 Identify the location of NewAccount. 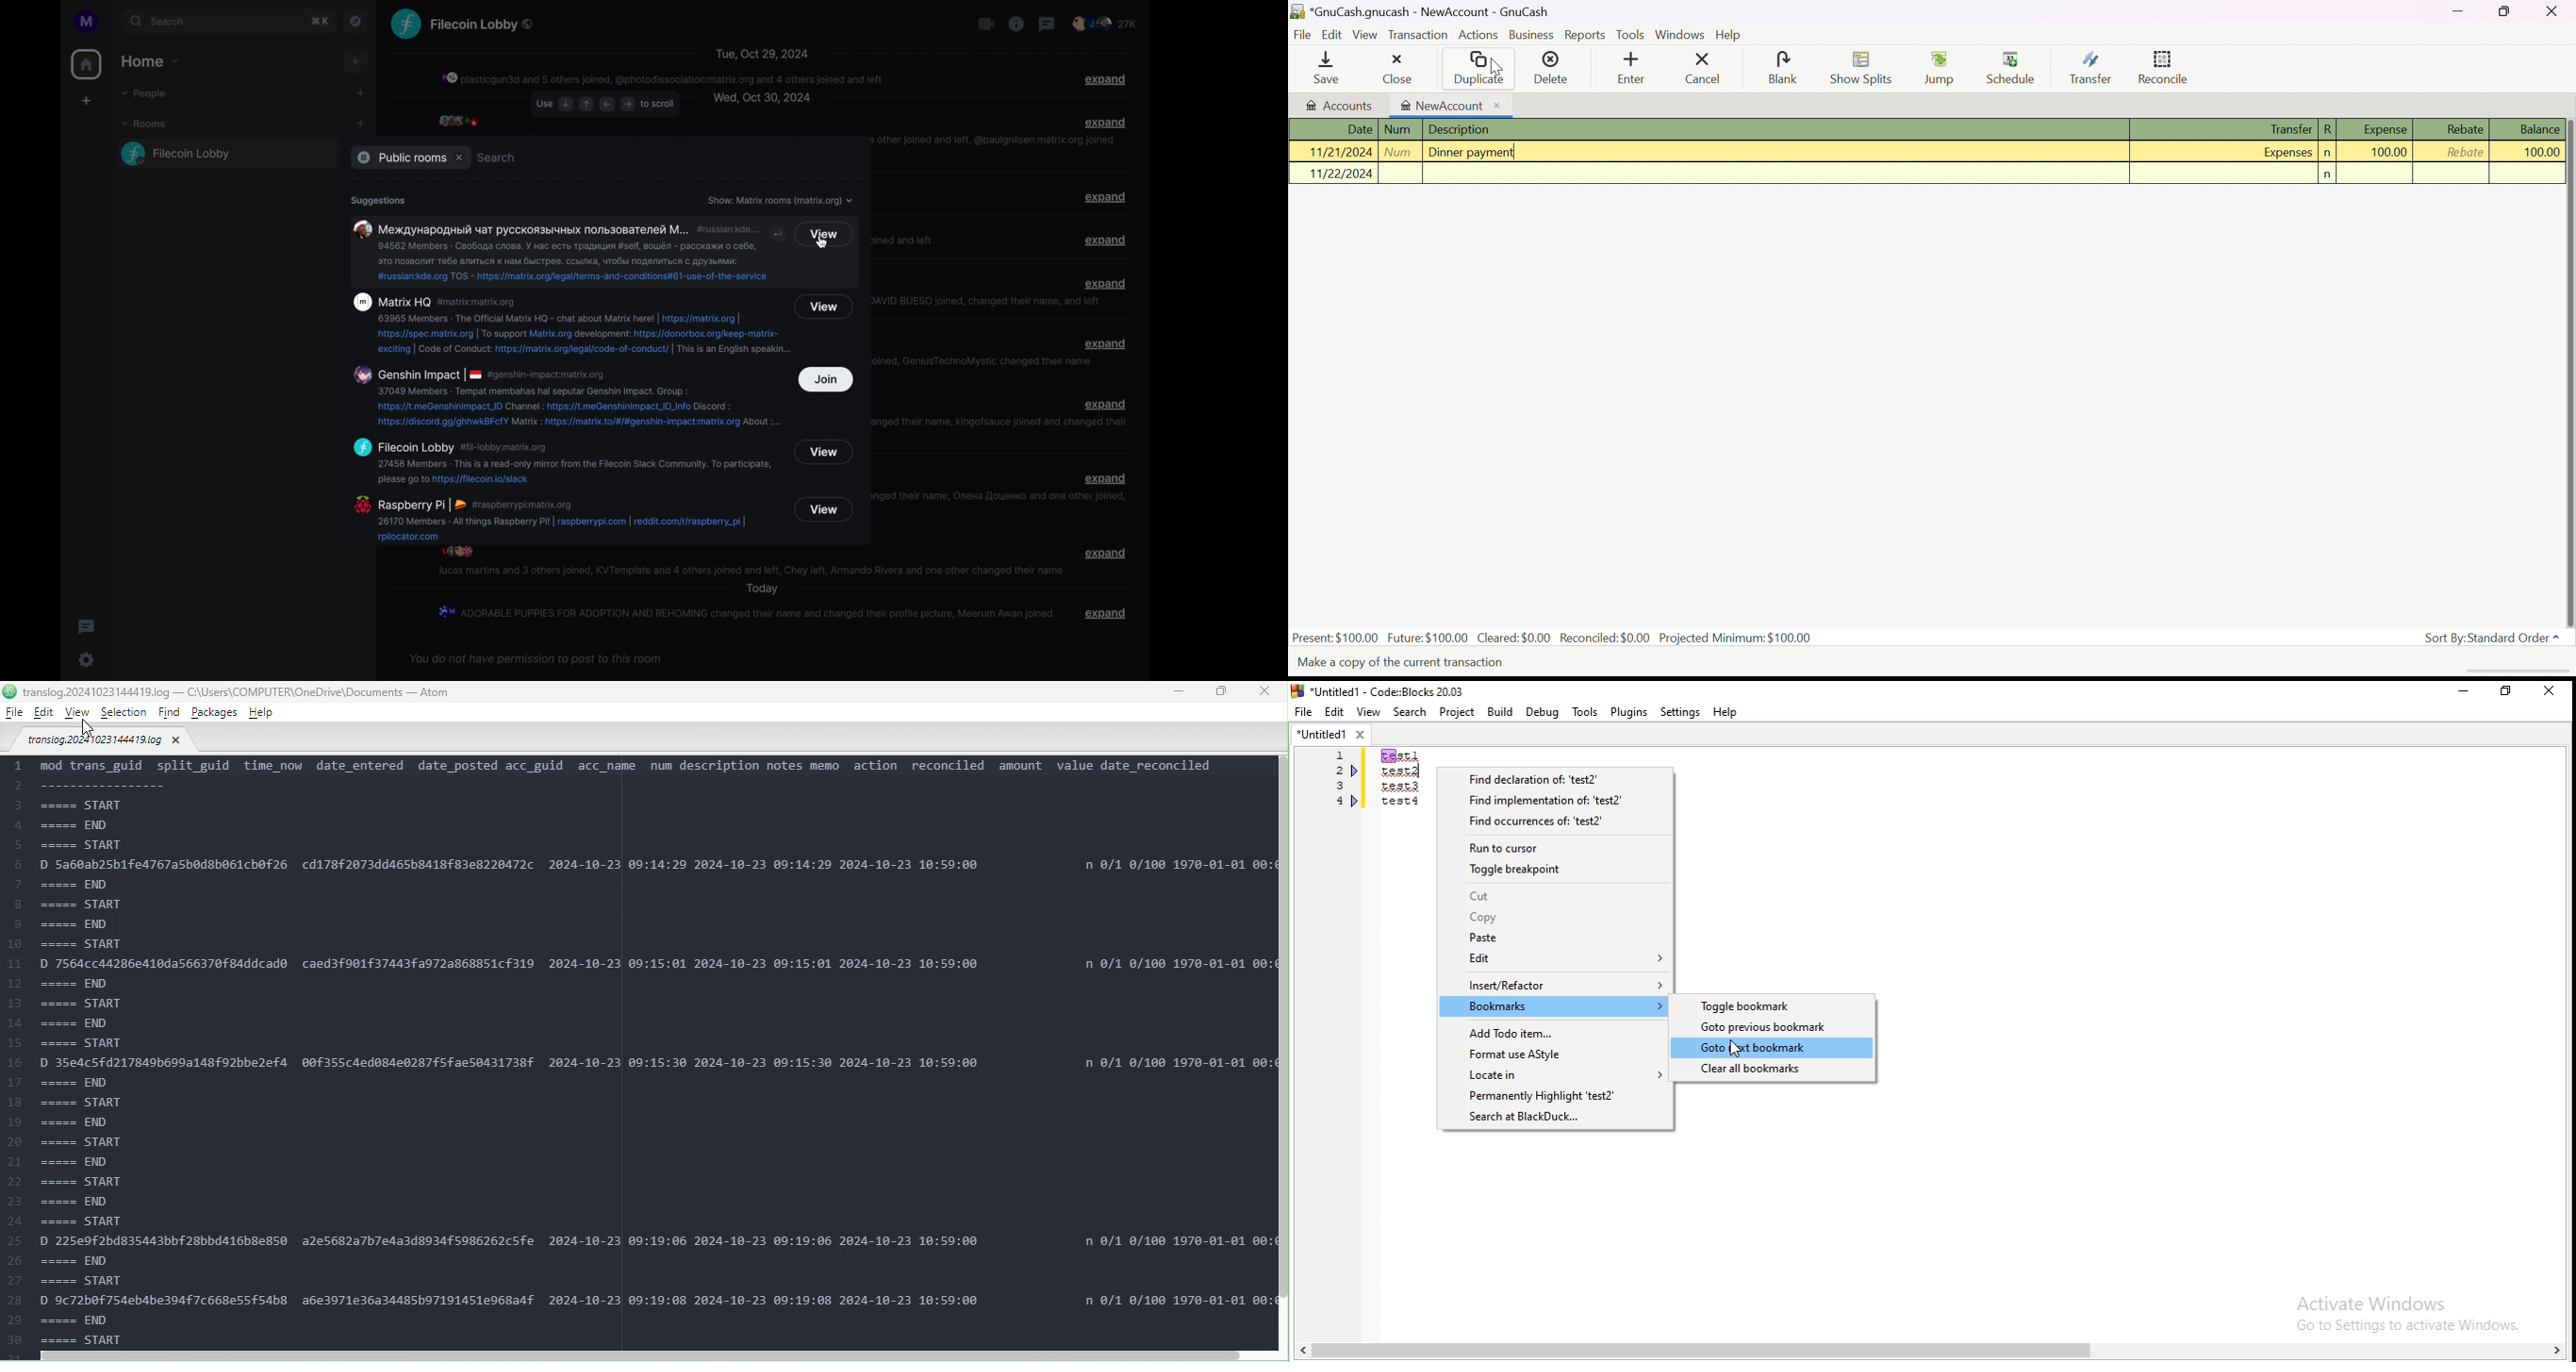
(1451, 106).